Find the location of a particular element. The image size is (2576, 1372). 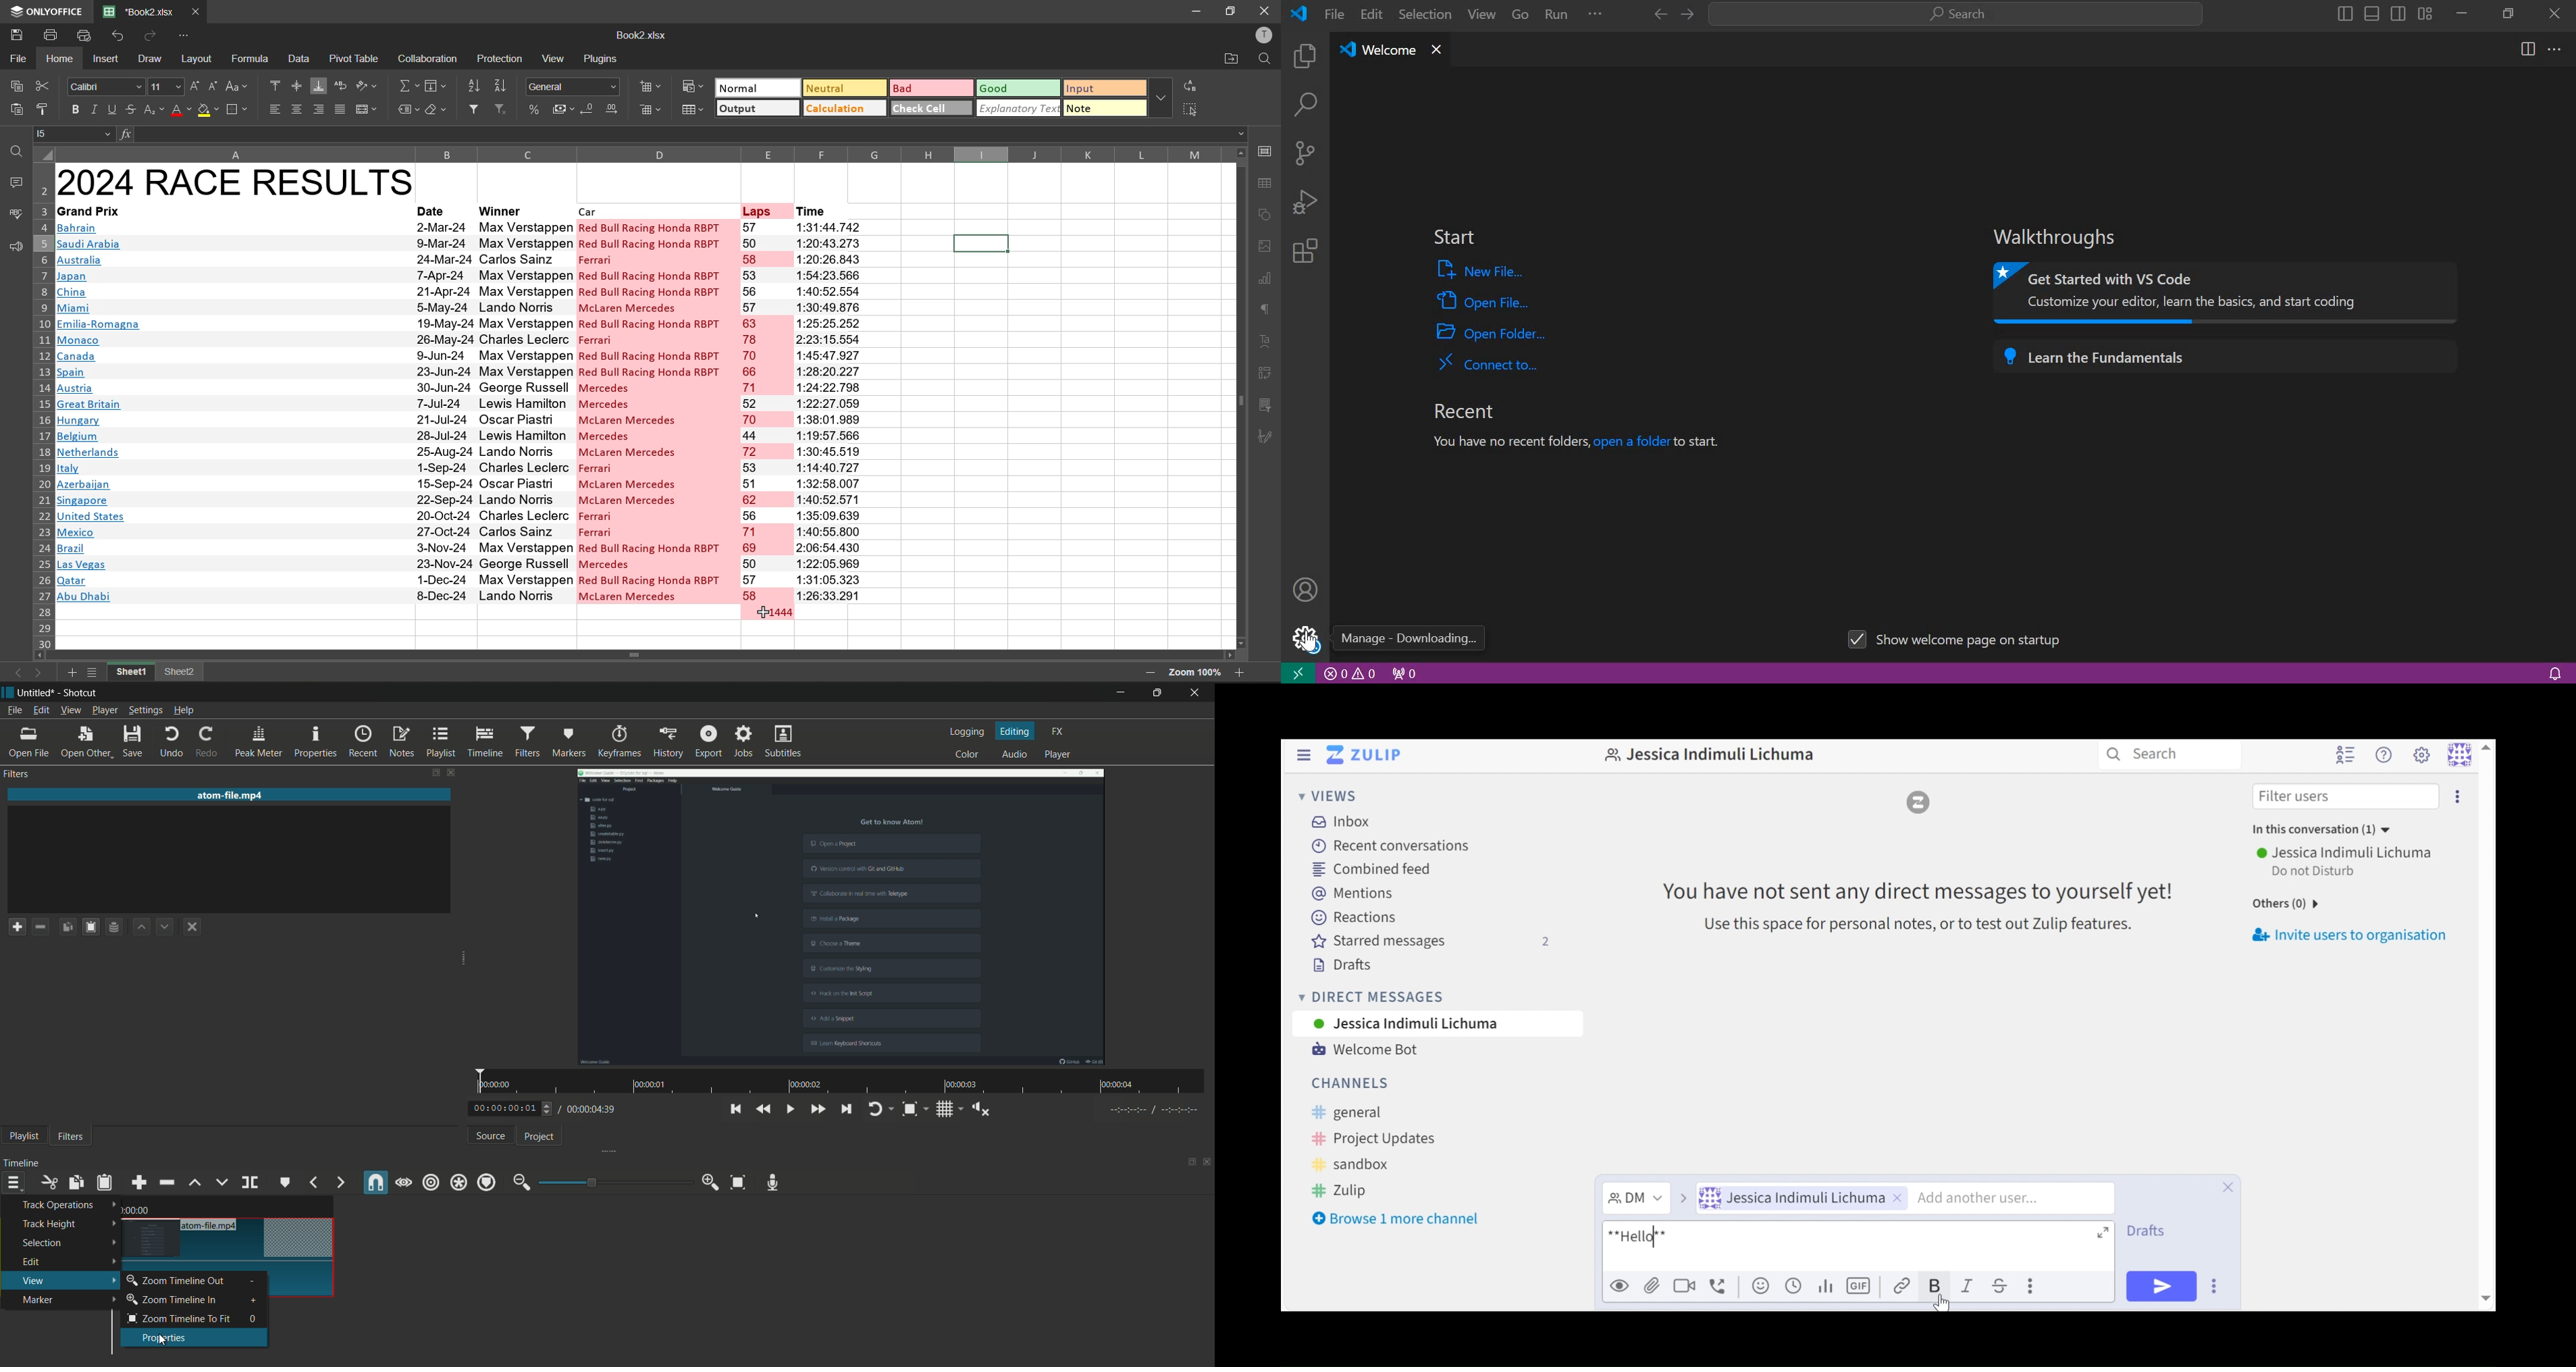

Direct messages is located at coordinates (1373, 999).